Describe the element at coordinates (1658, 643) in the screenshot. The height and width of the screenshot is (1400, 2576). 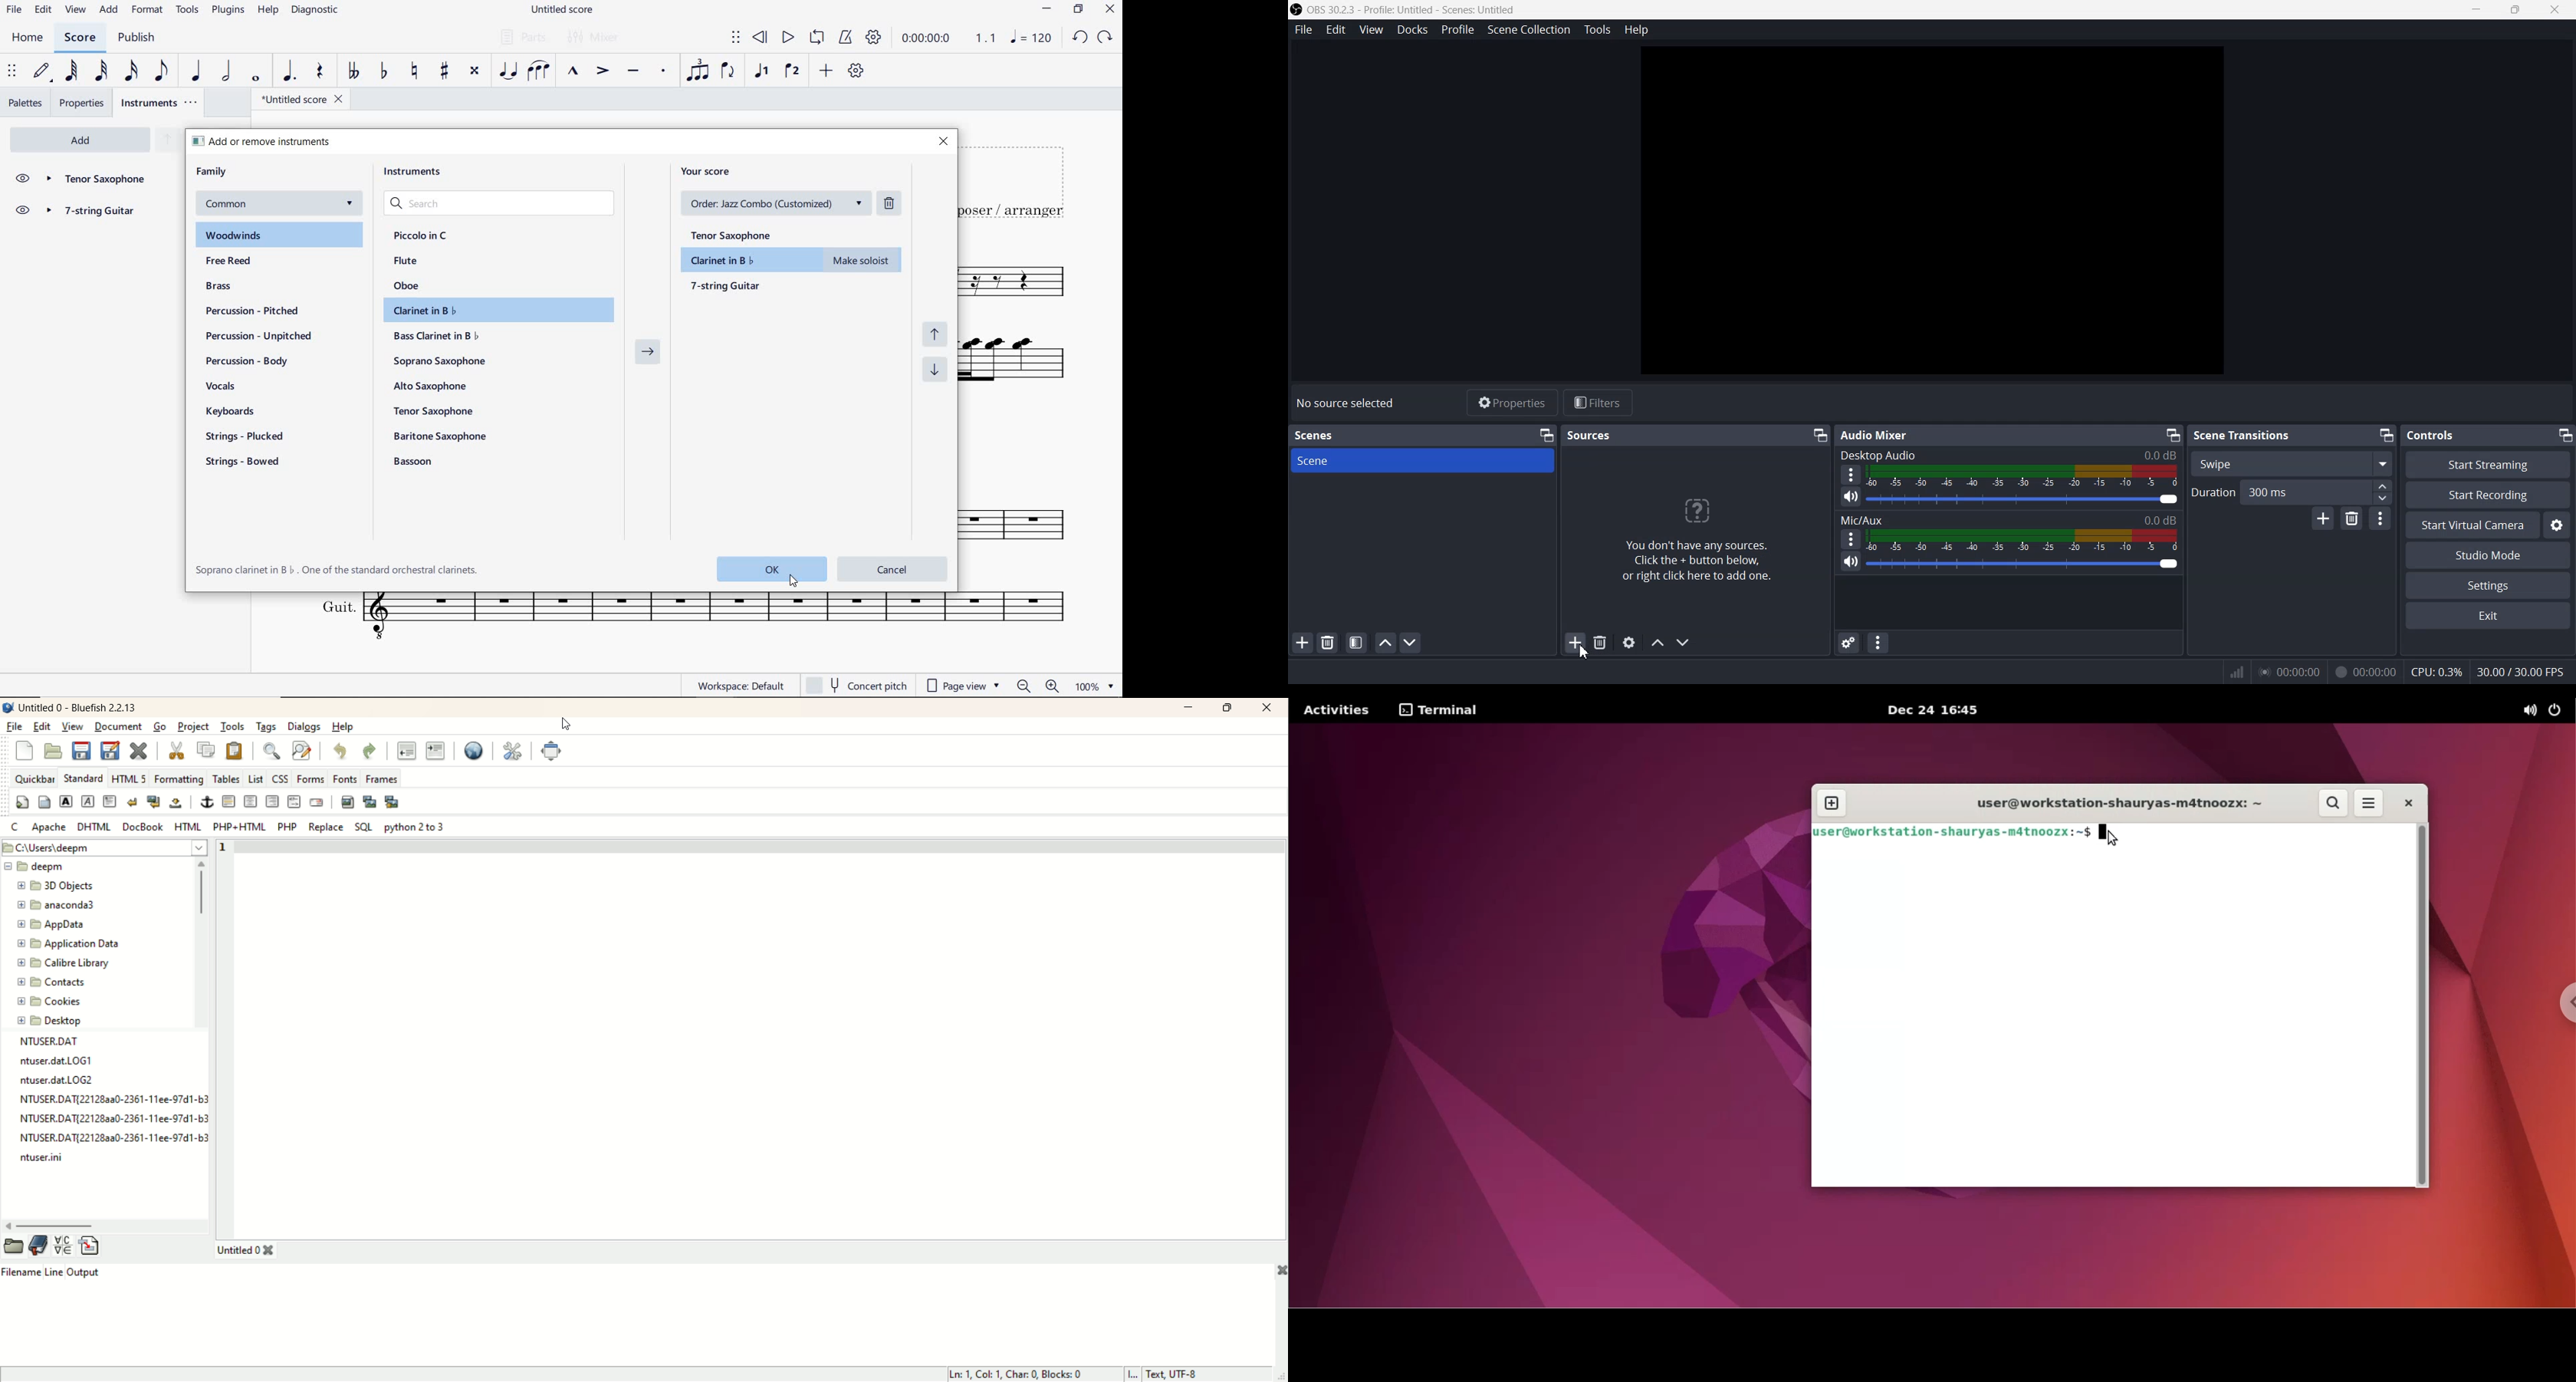
I see `Move source up` at that location.